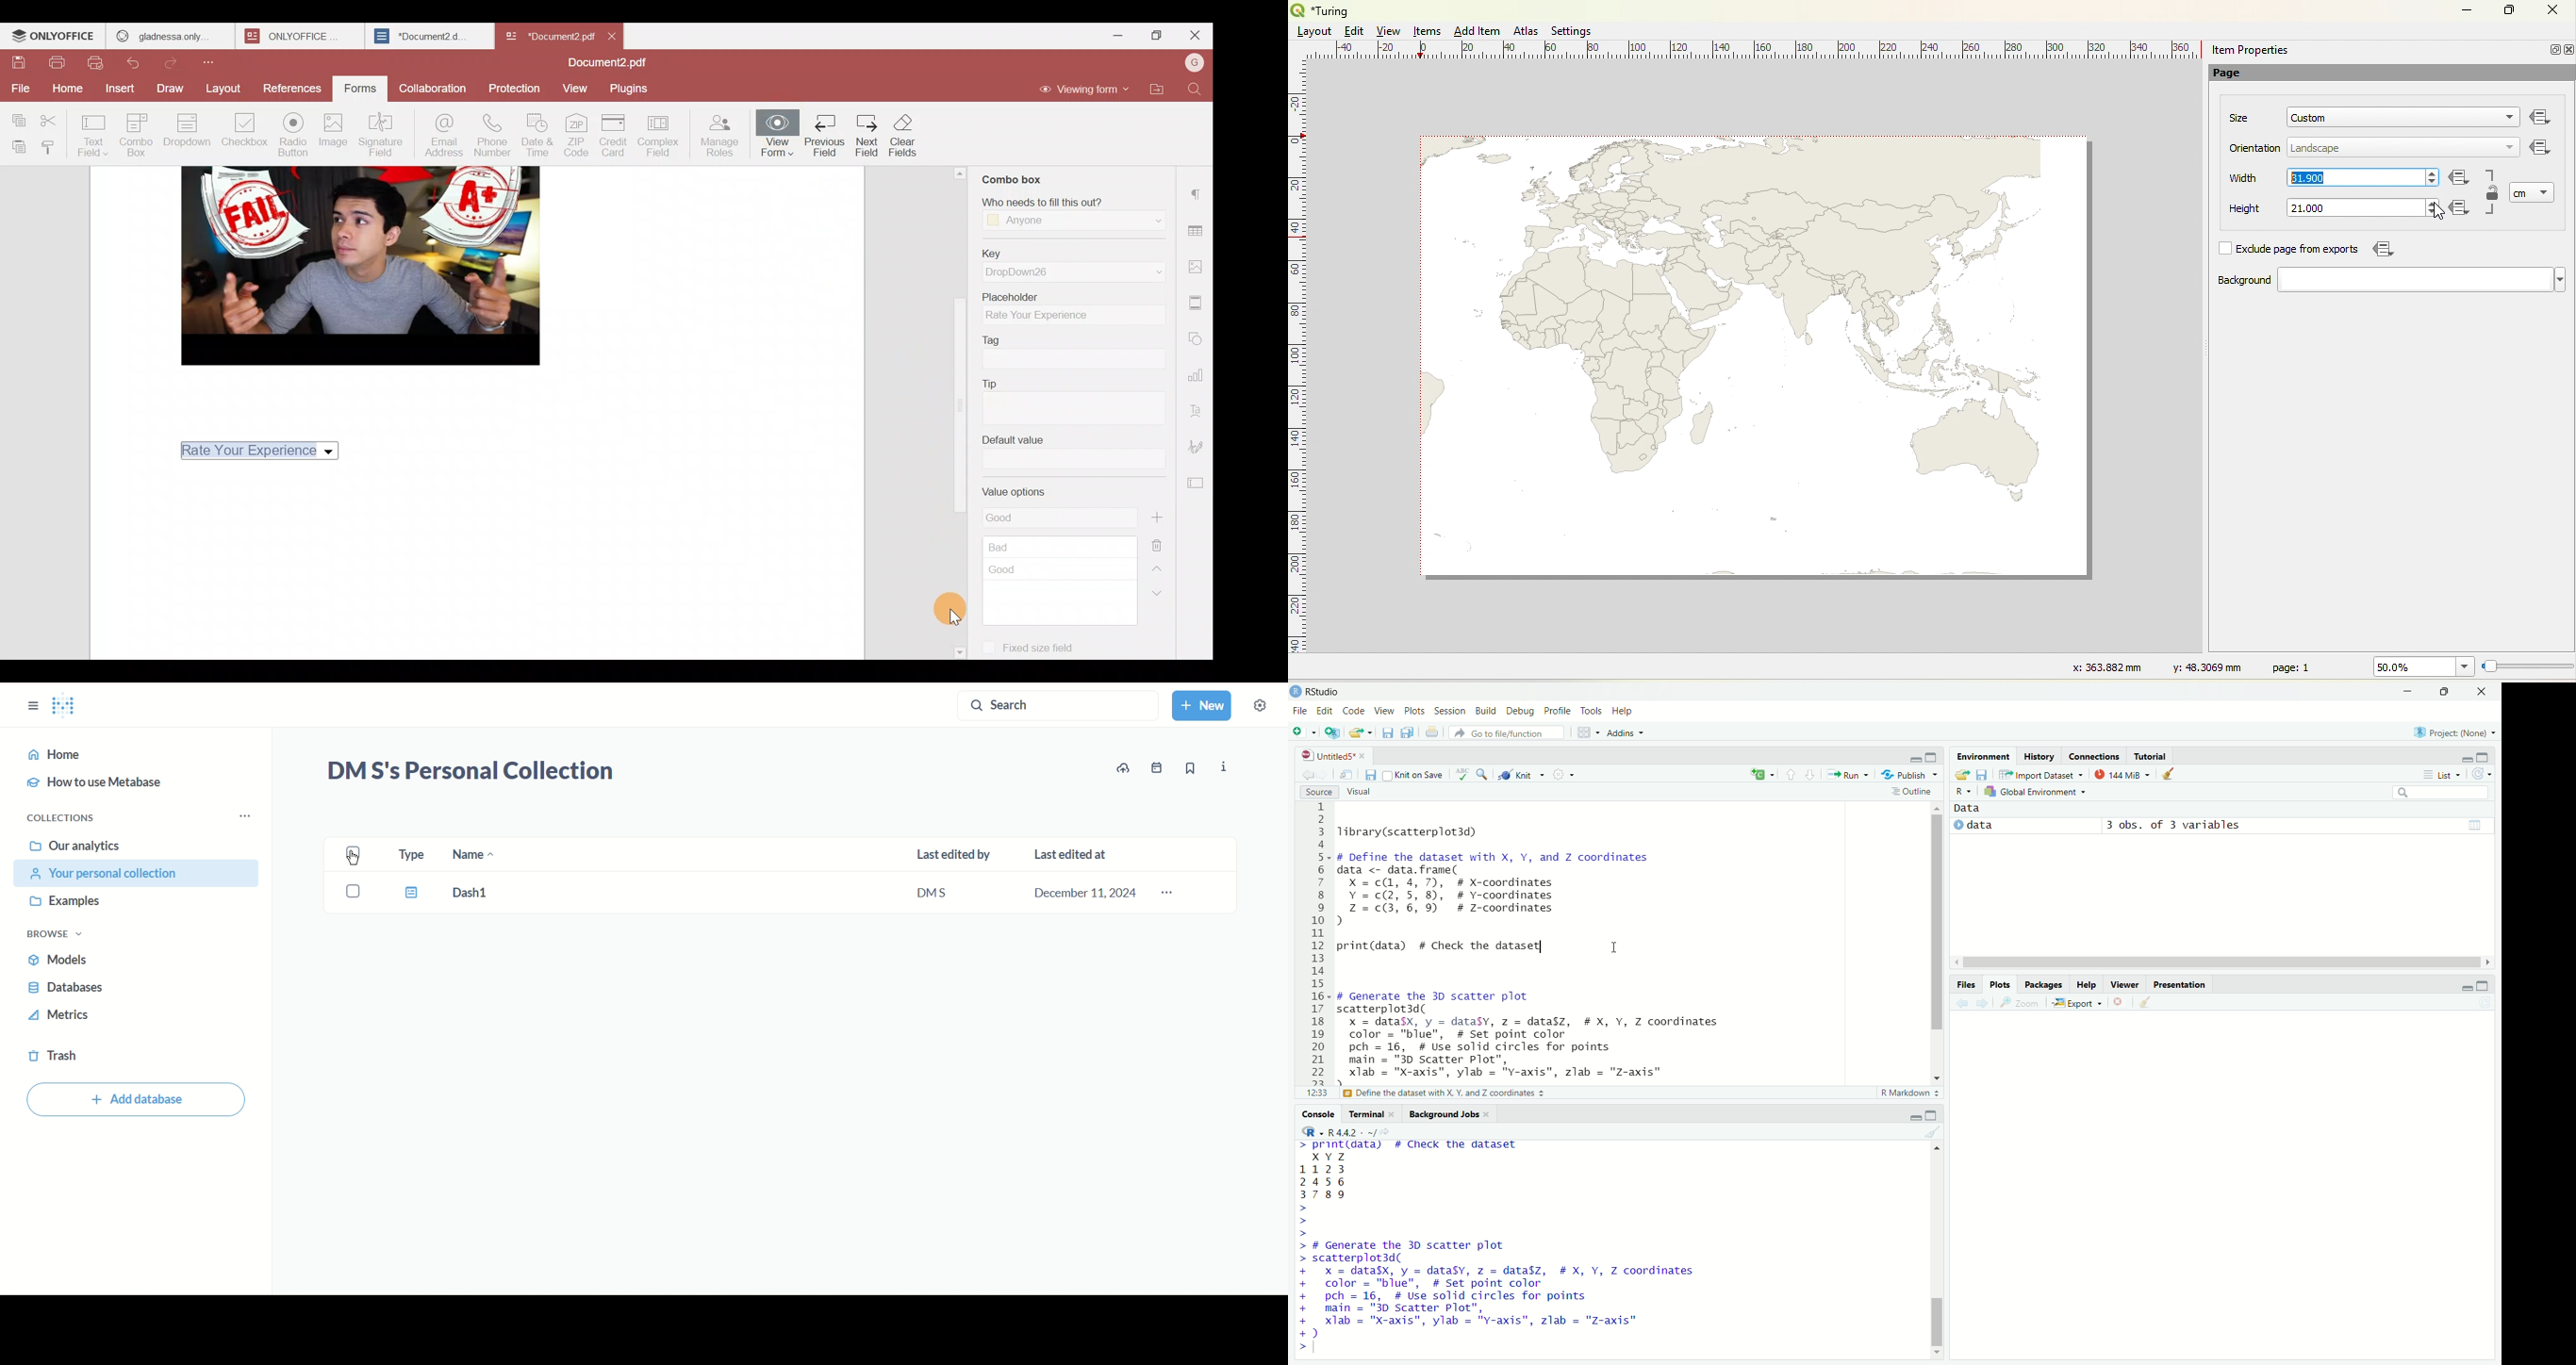 The image size is (2576, 1372). What do you see at coordinates (1346, 775) in the screenshot?
I see `show in new window` at bounding box center [1346, 775].